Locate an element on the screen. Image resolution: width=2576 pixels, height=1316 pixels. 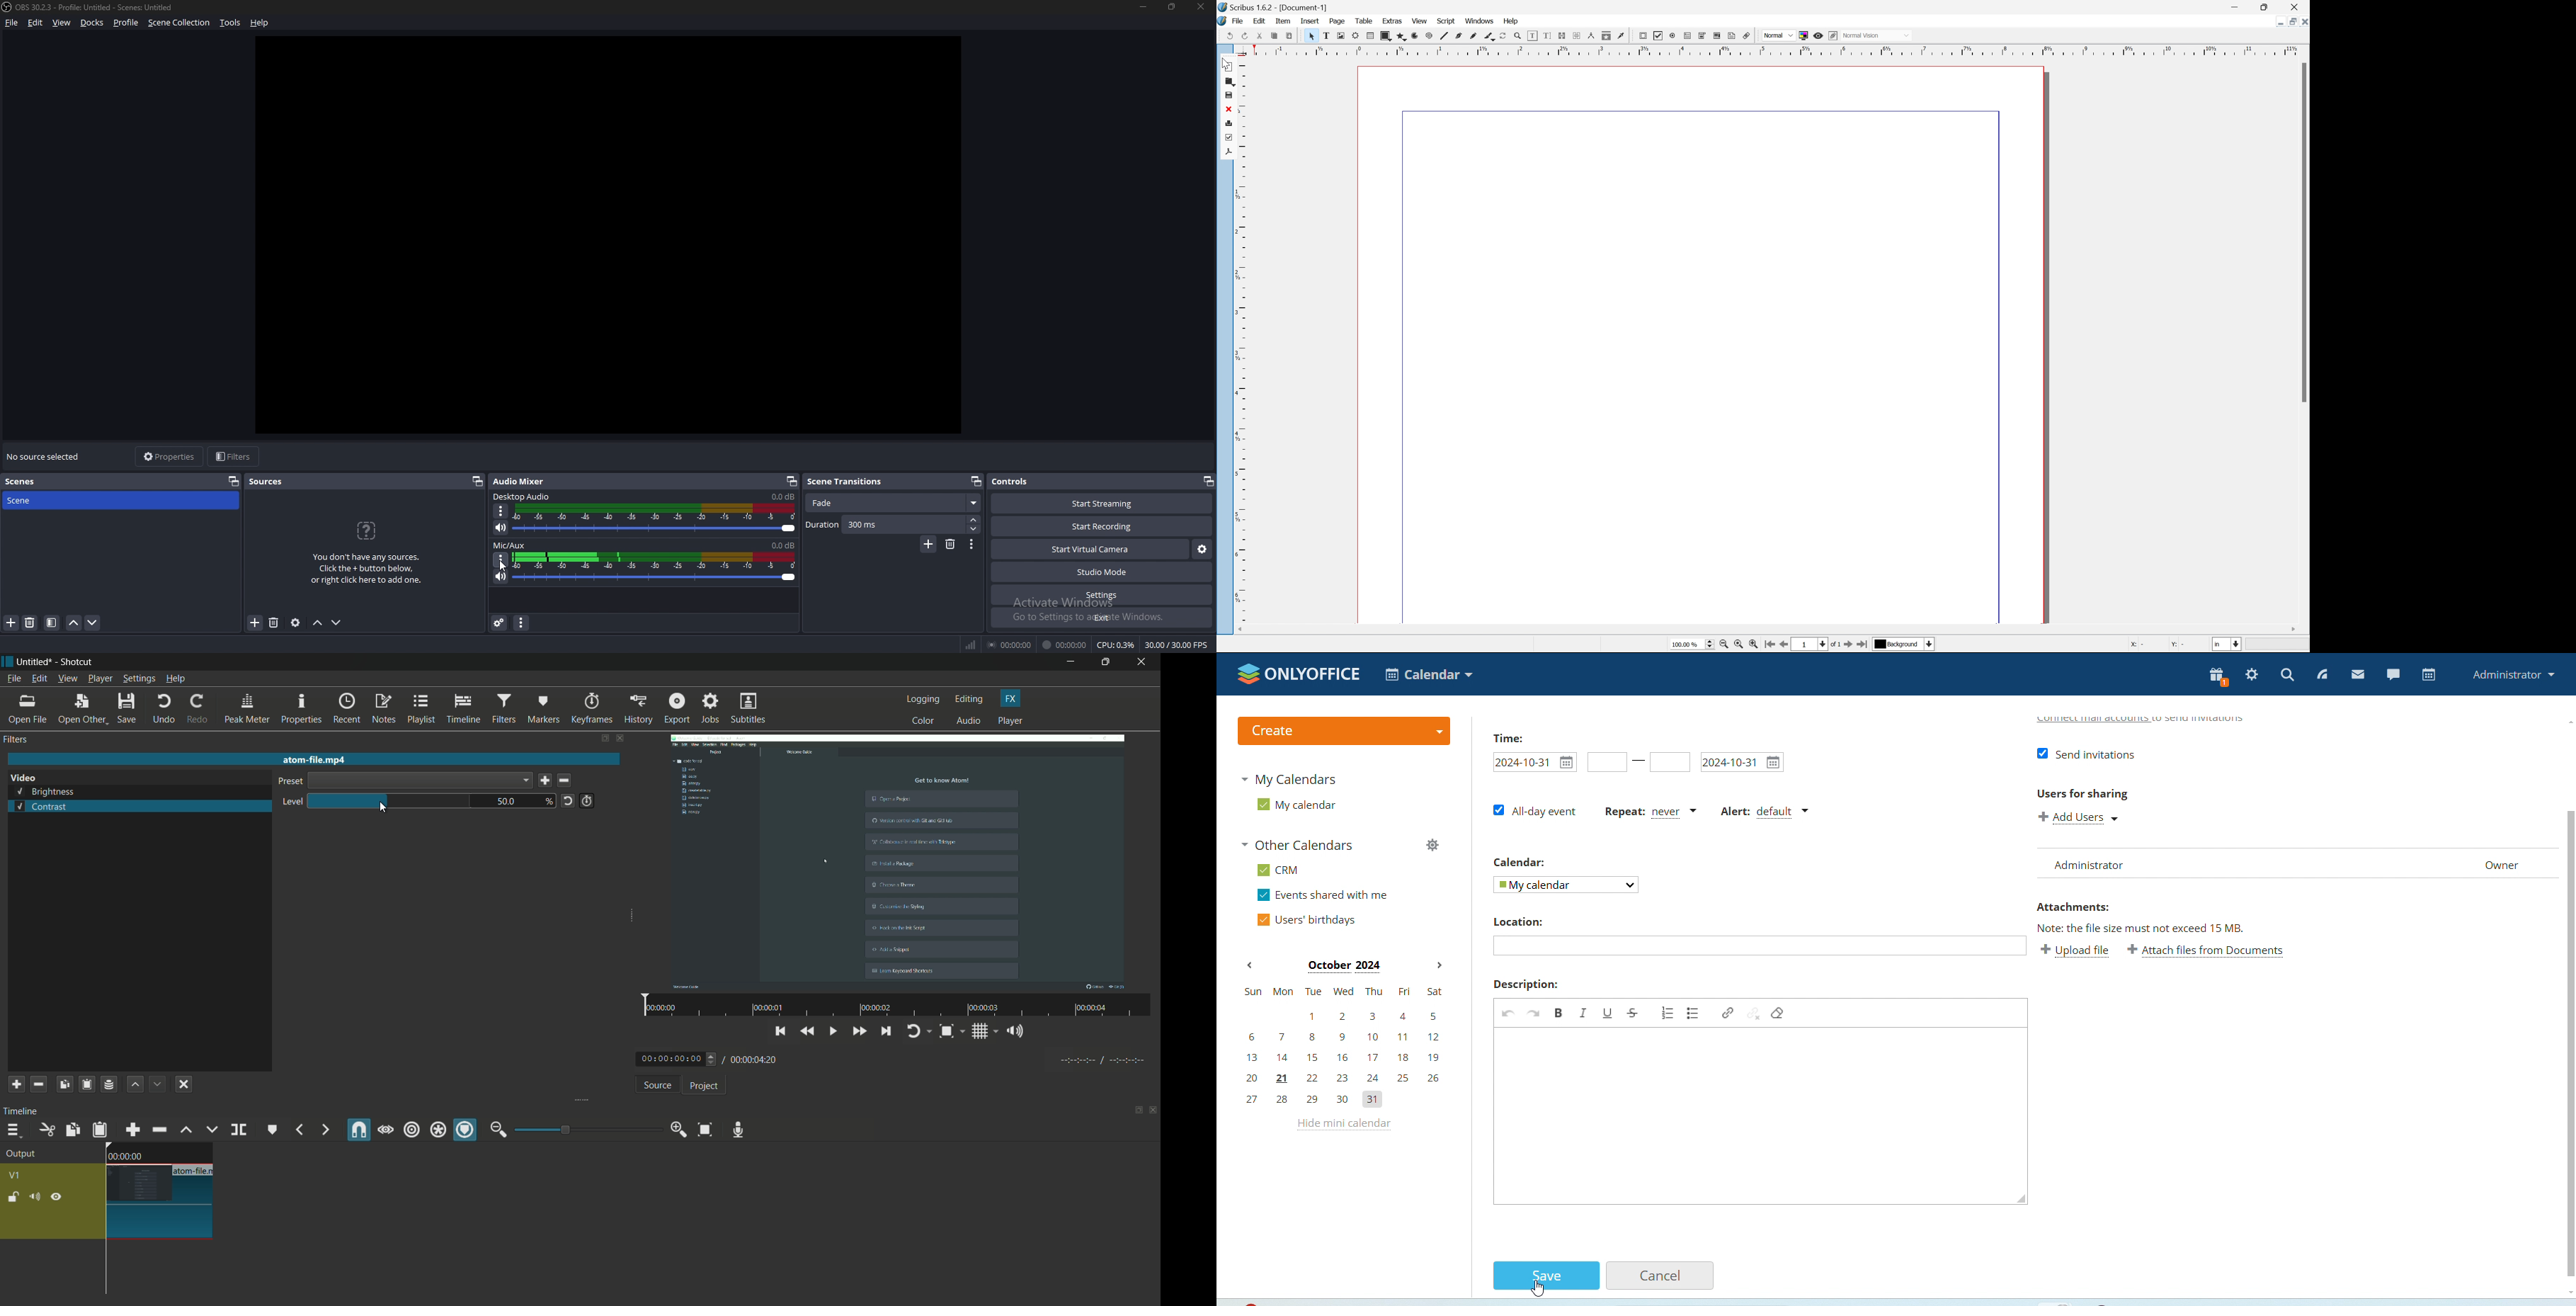
You don't have any sources.
Click the + button below,
or right click here to add one. is located at coordinates (372, 552).